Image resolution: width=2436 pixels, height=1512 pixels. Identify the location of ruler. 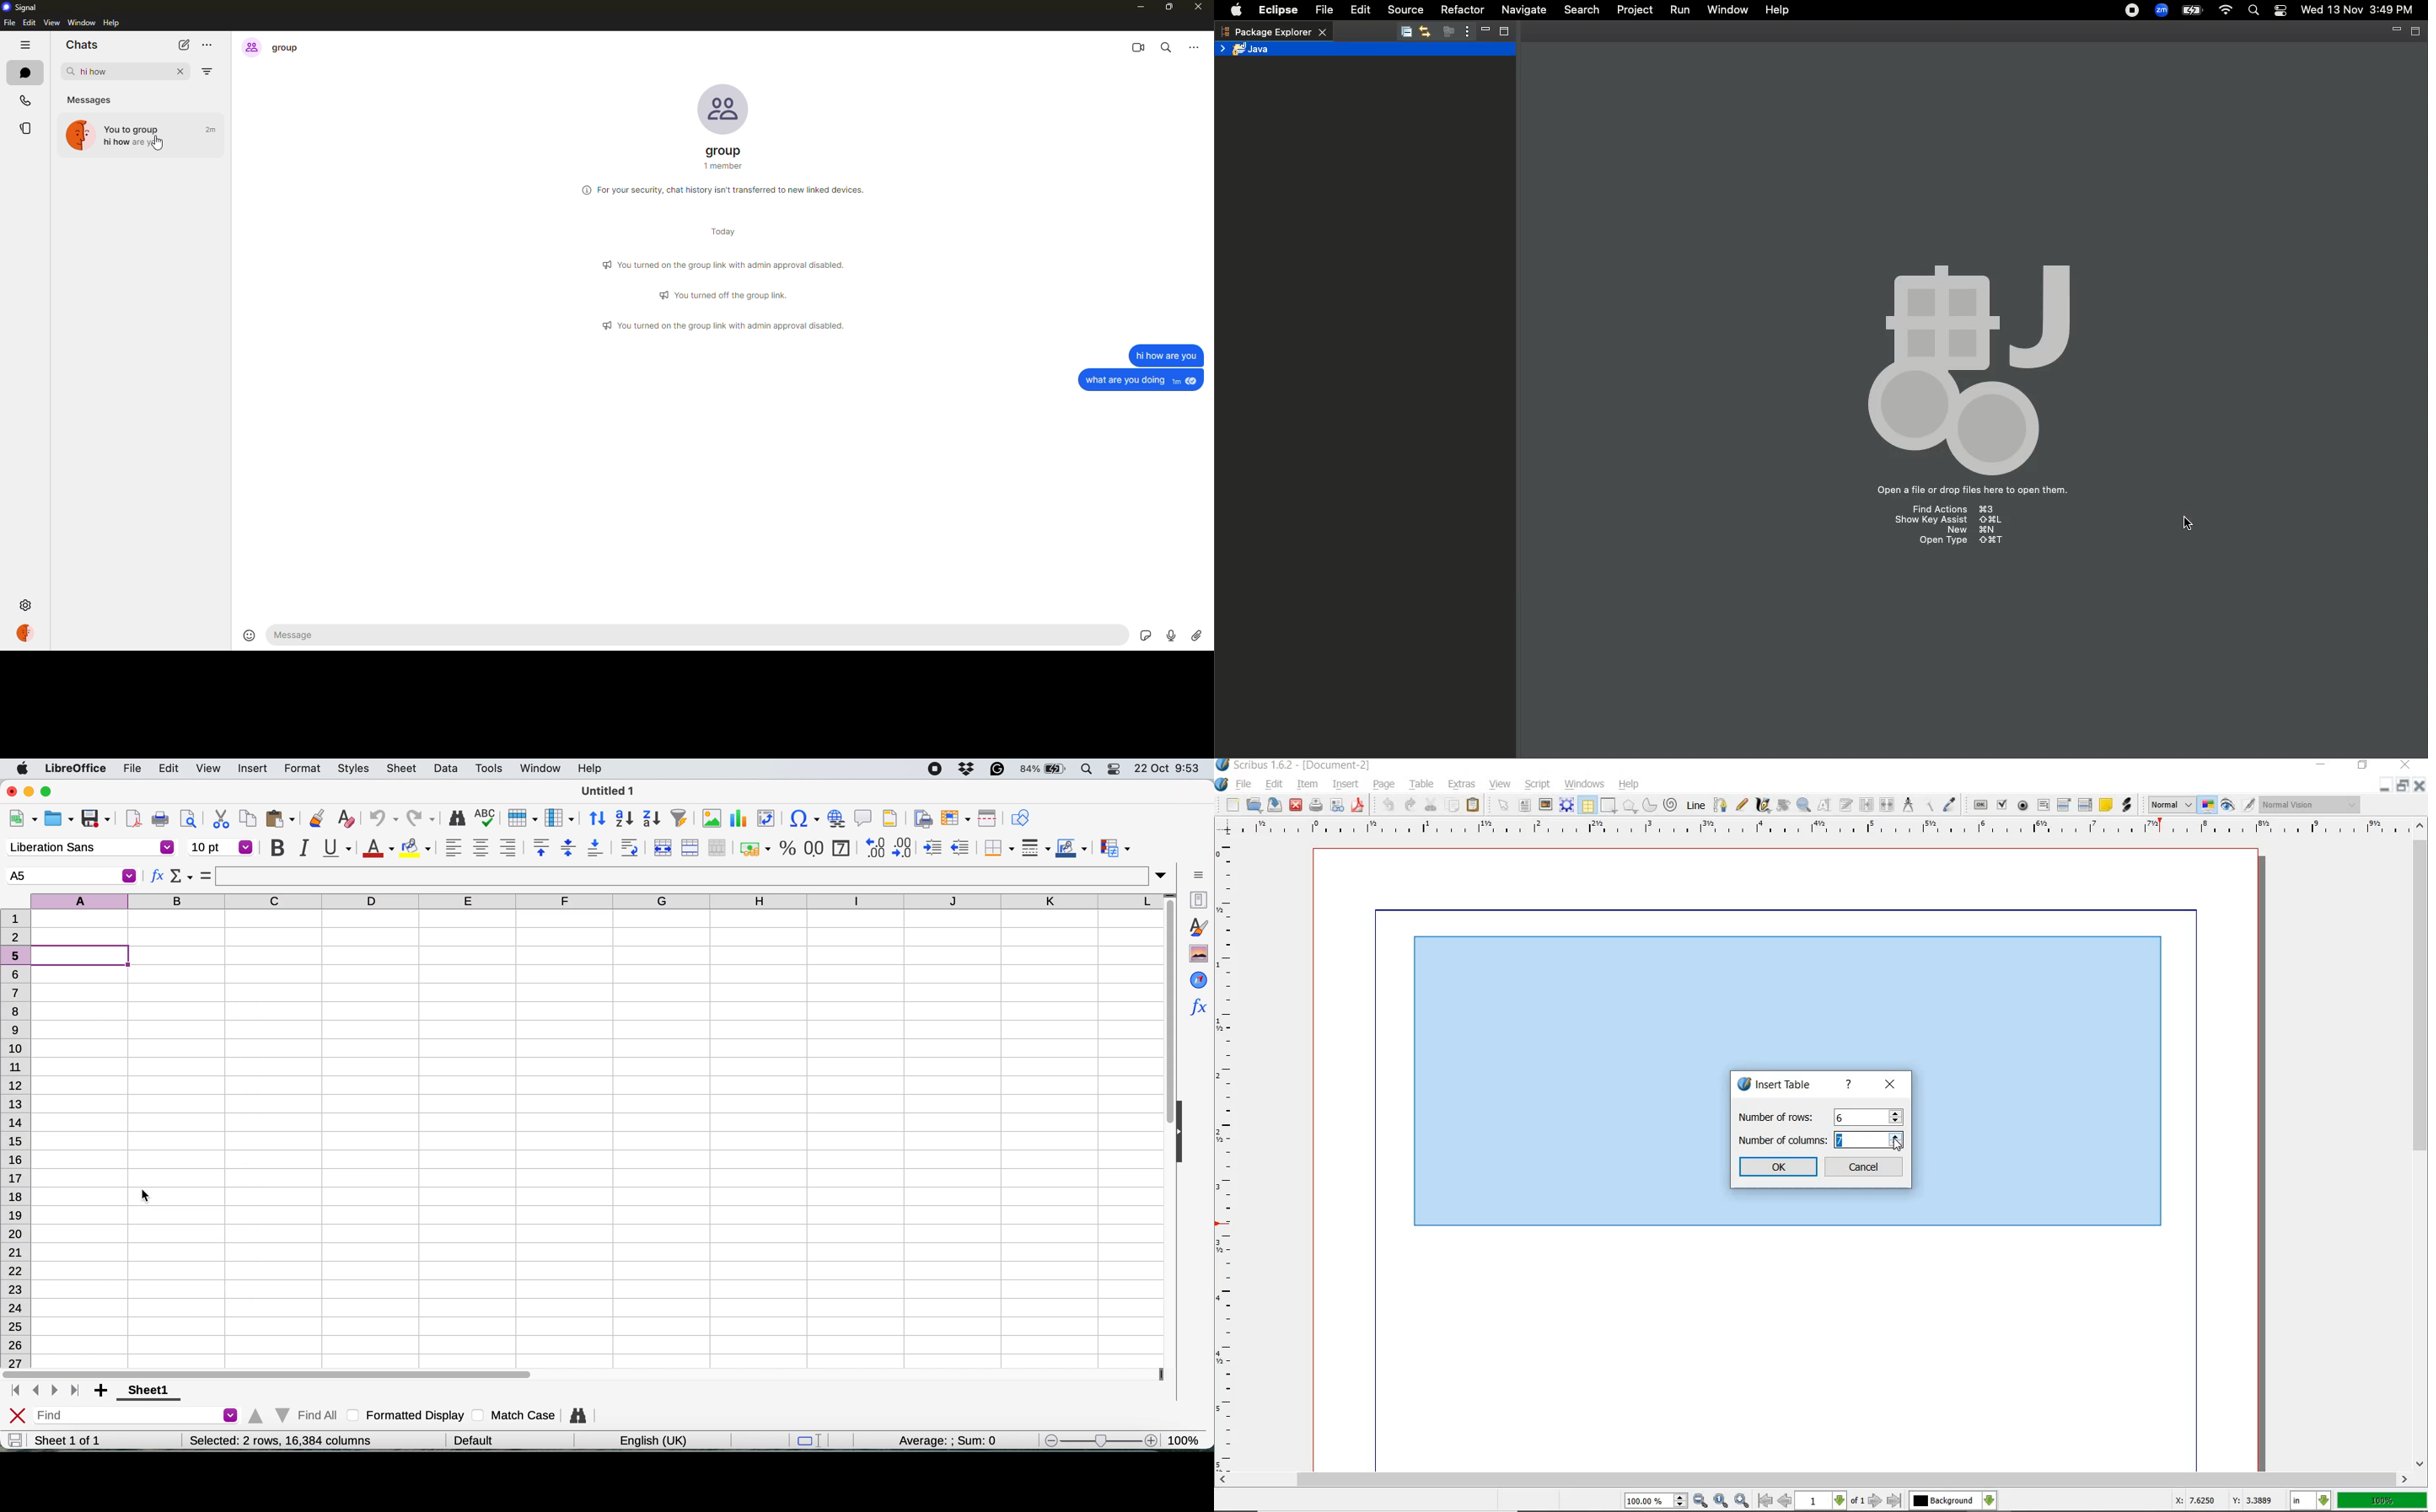
(1830, 829).